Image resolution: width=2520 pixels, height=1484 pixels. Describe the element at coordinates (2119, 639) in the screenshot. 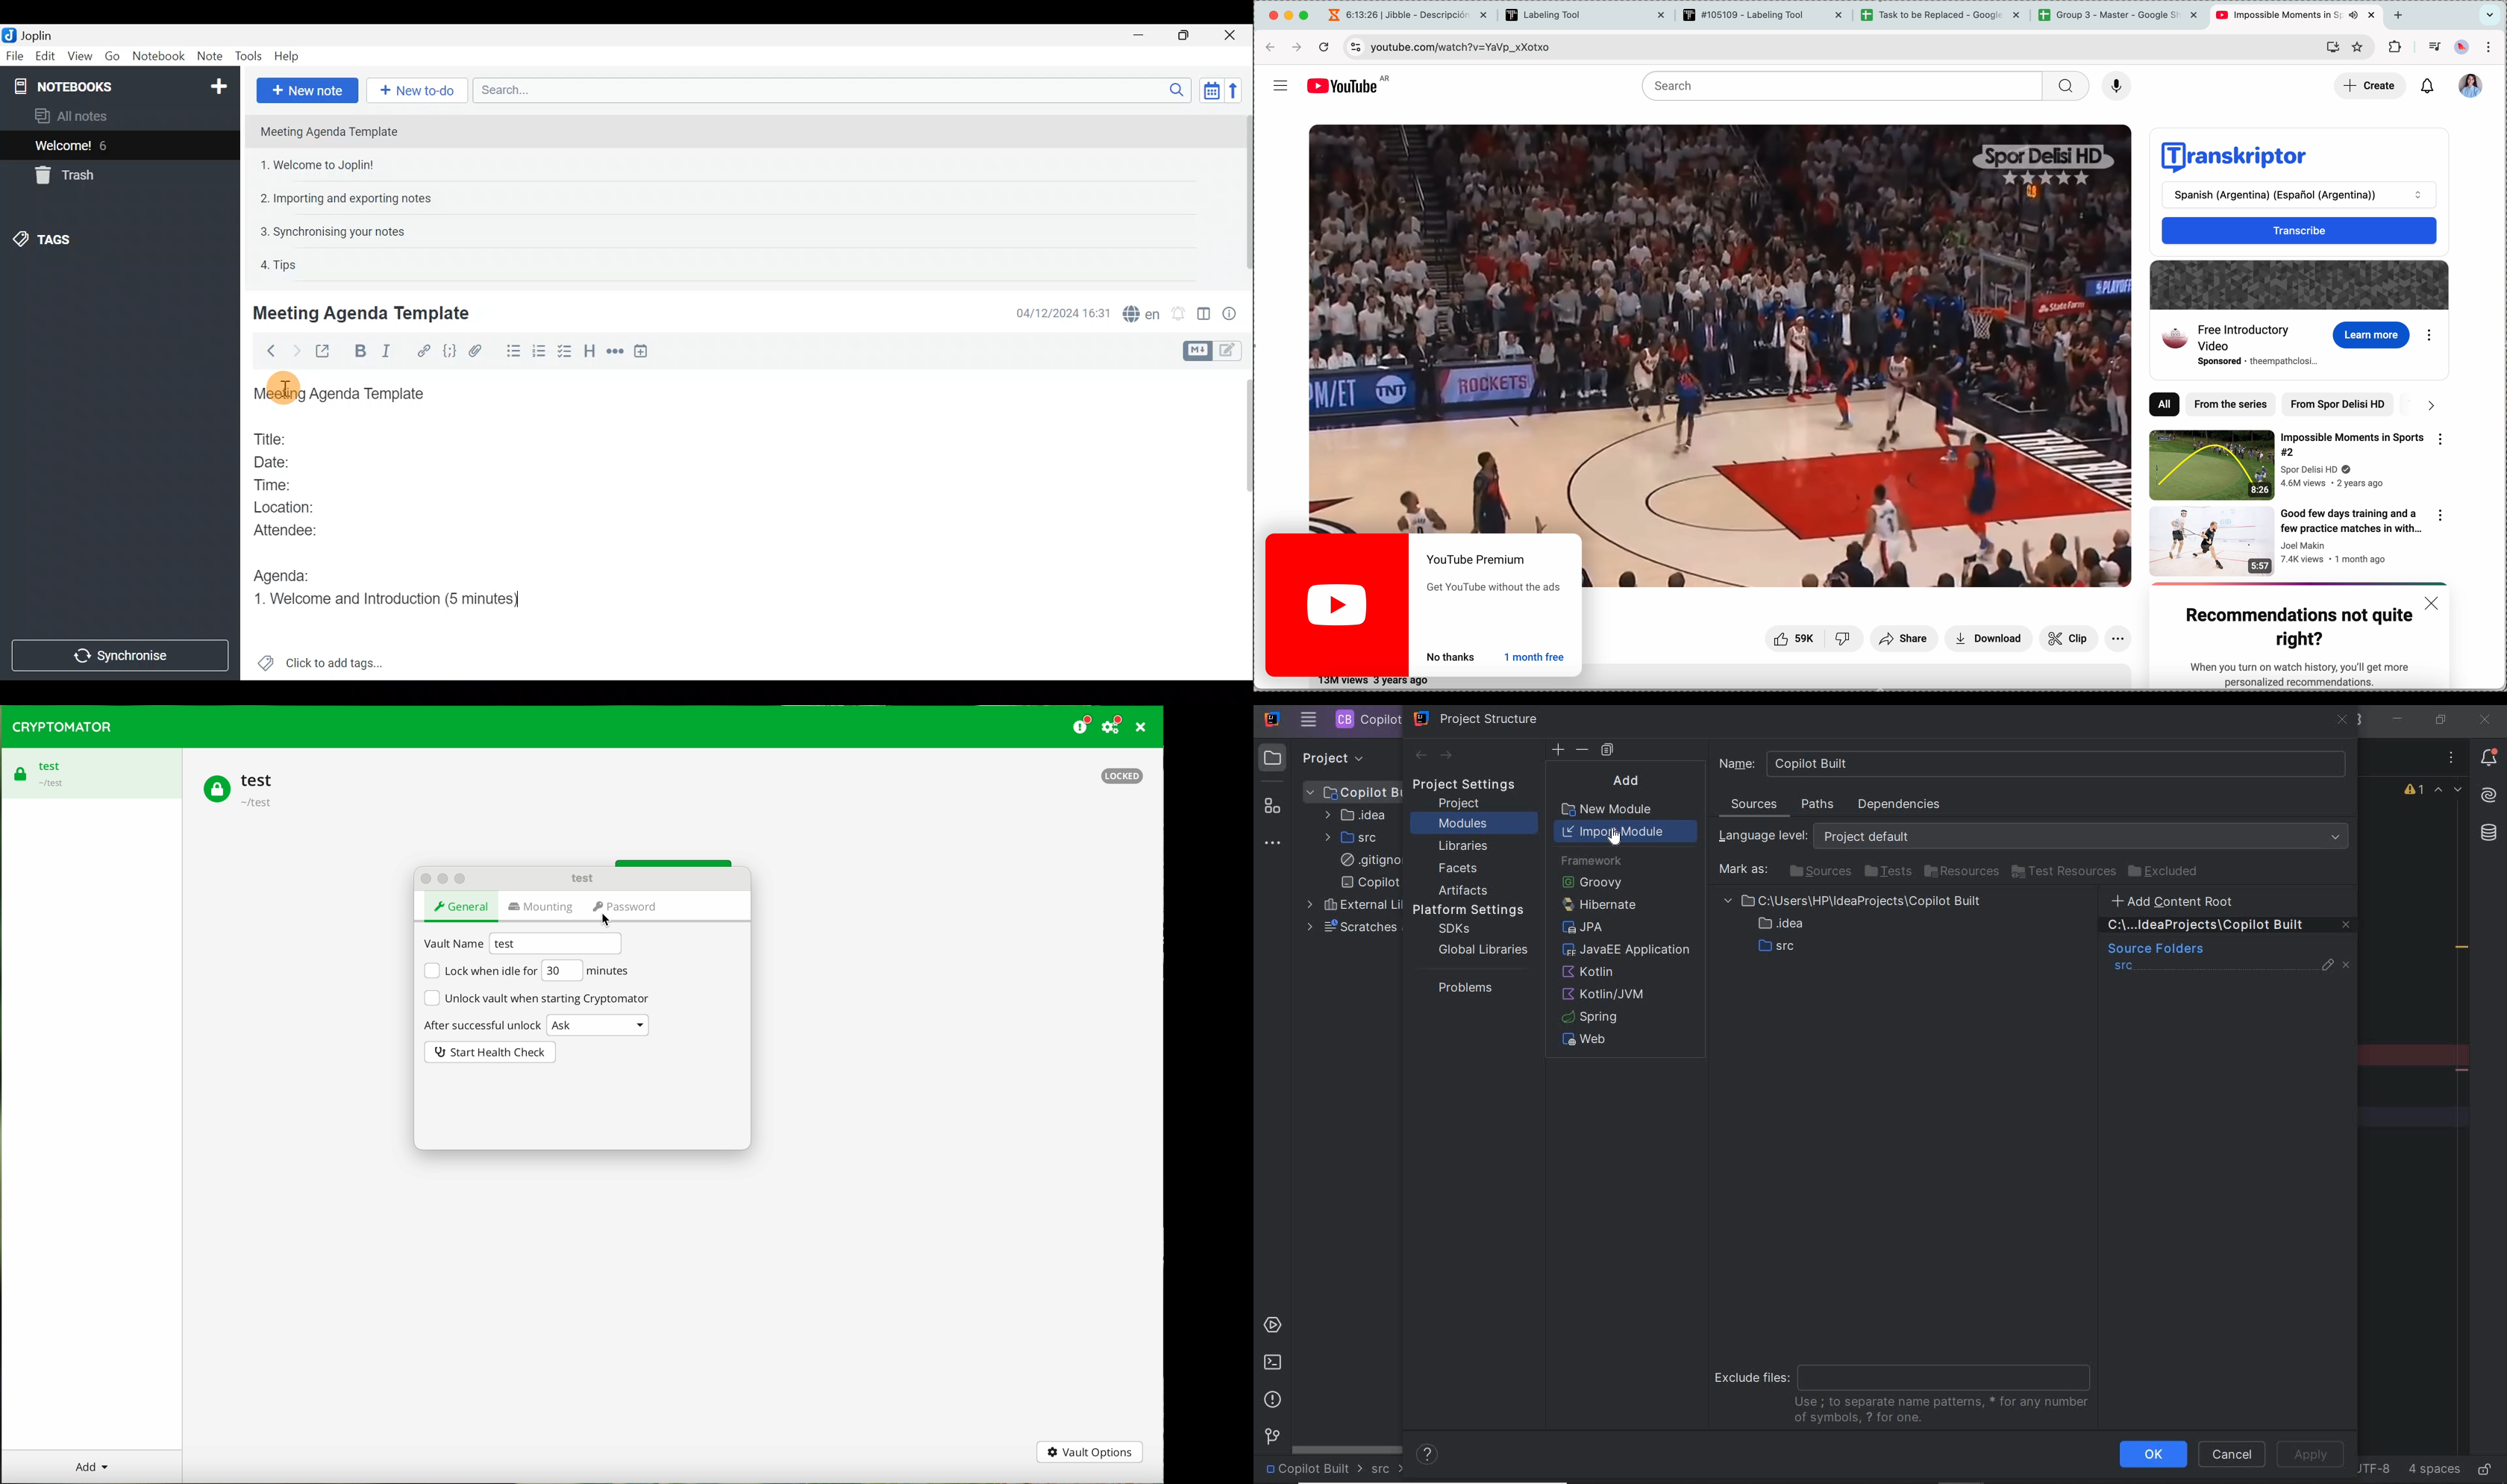

I see `more options` at that location.